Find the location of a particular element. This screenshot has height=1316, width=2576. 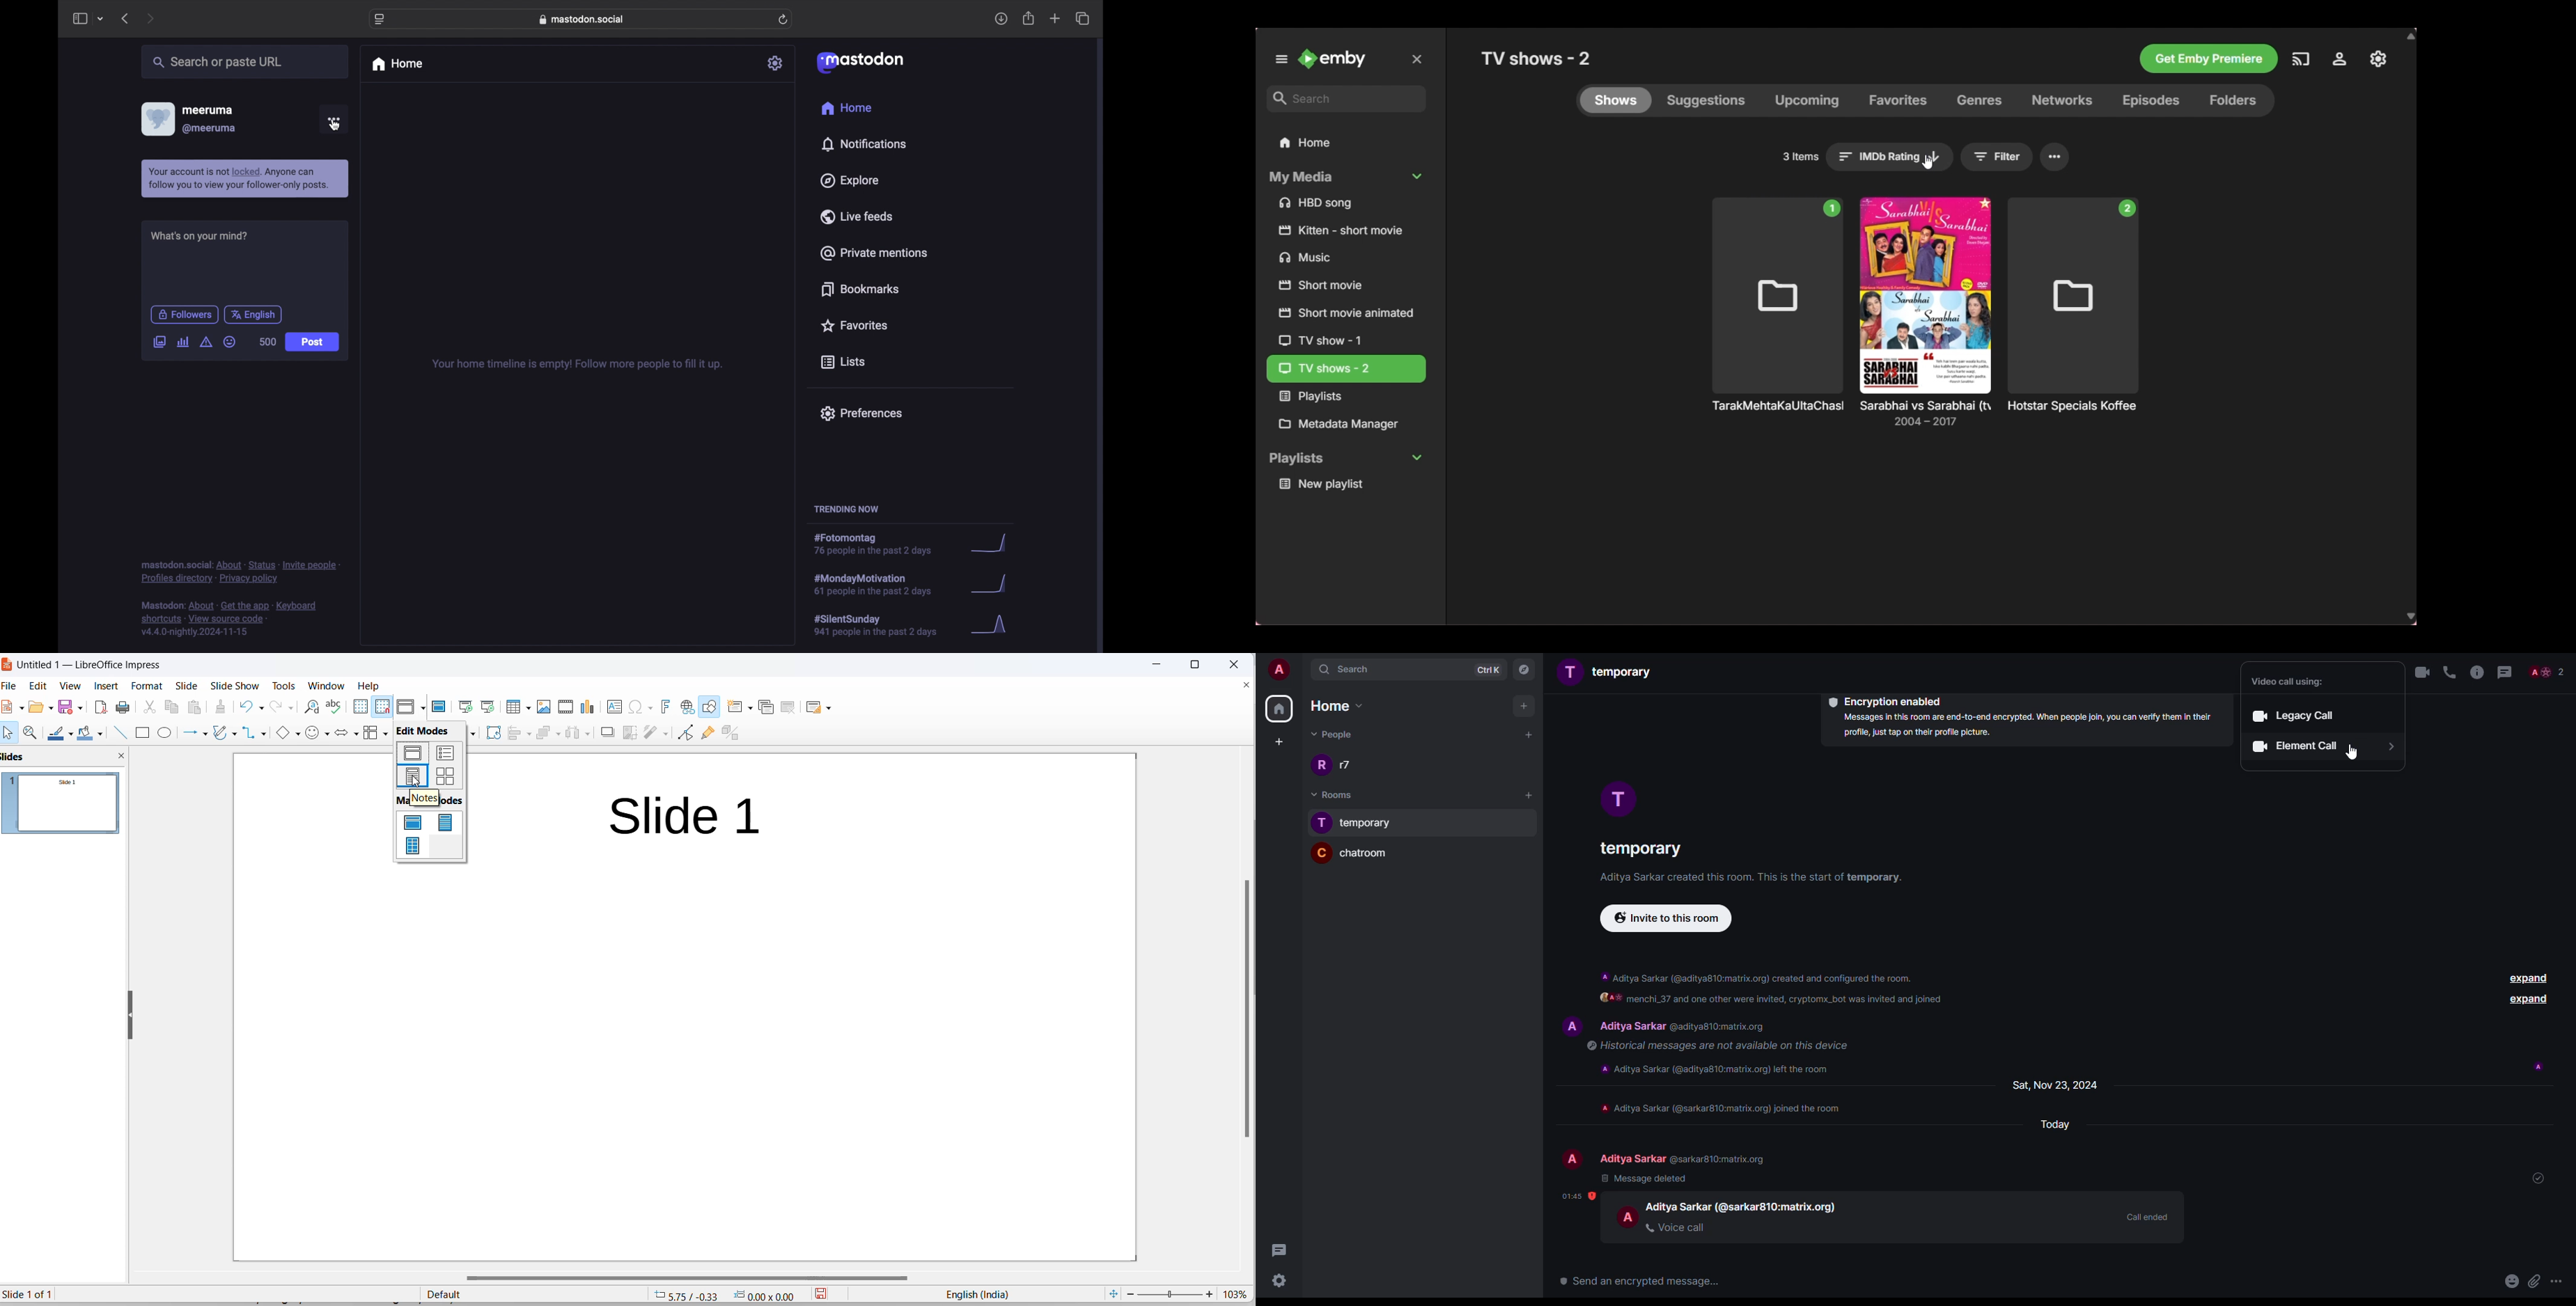

moreoptions highlighted is located at coordinates (334, 120).